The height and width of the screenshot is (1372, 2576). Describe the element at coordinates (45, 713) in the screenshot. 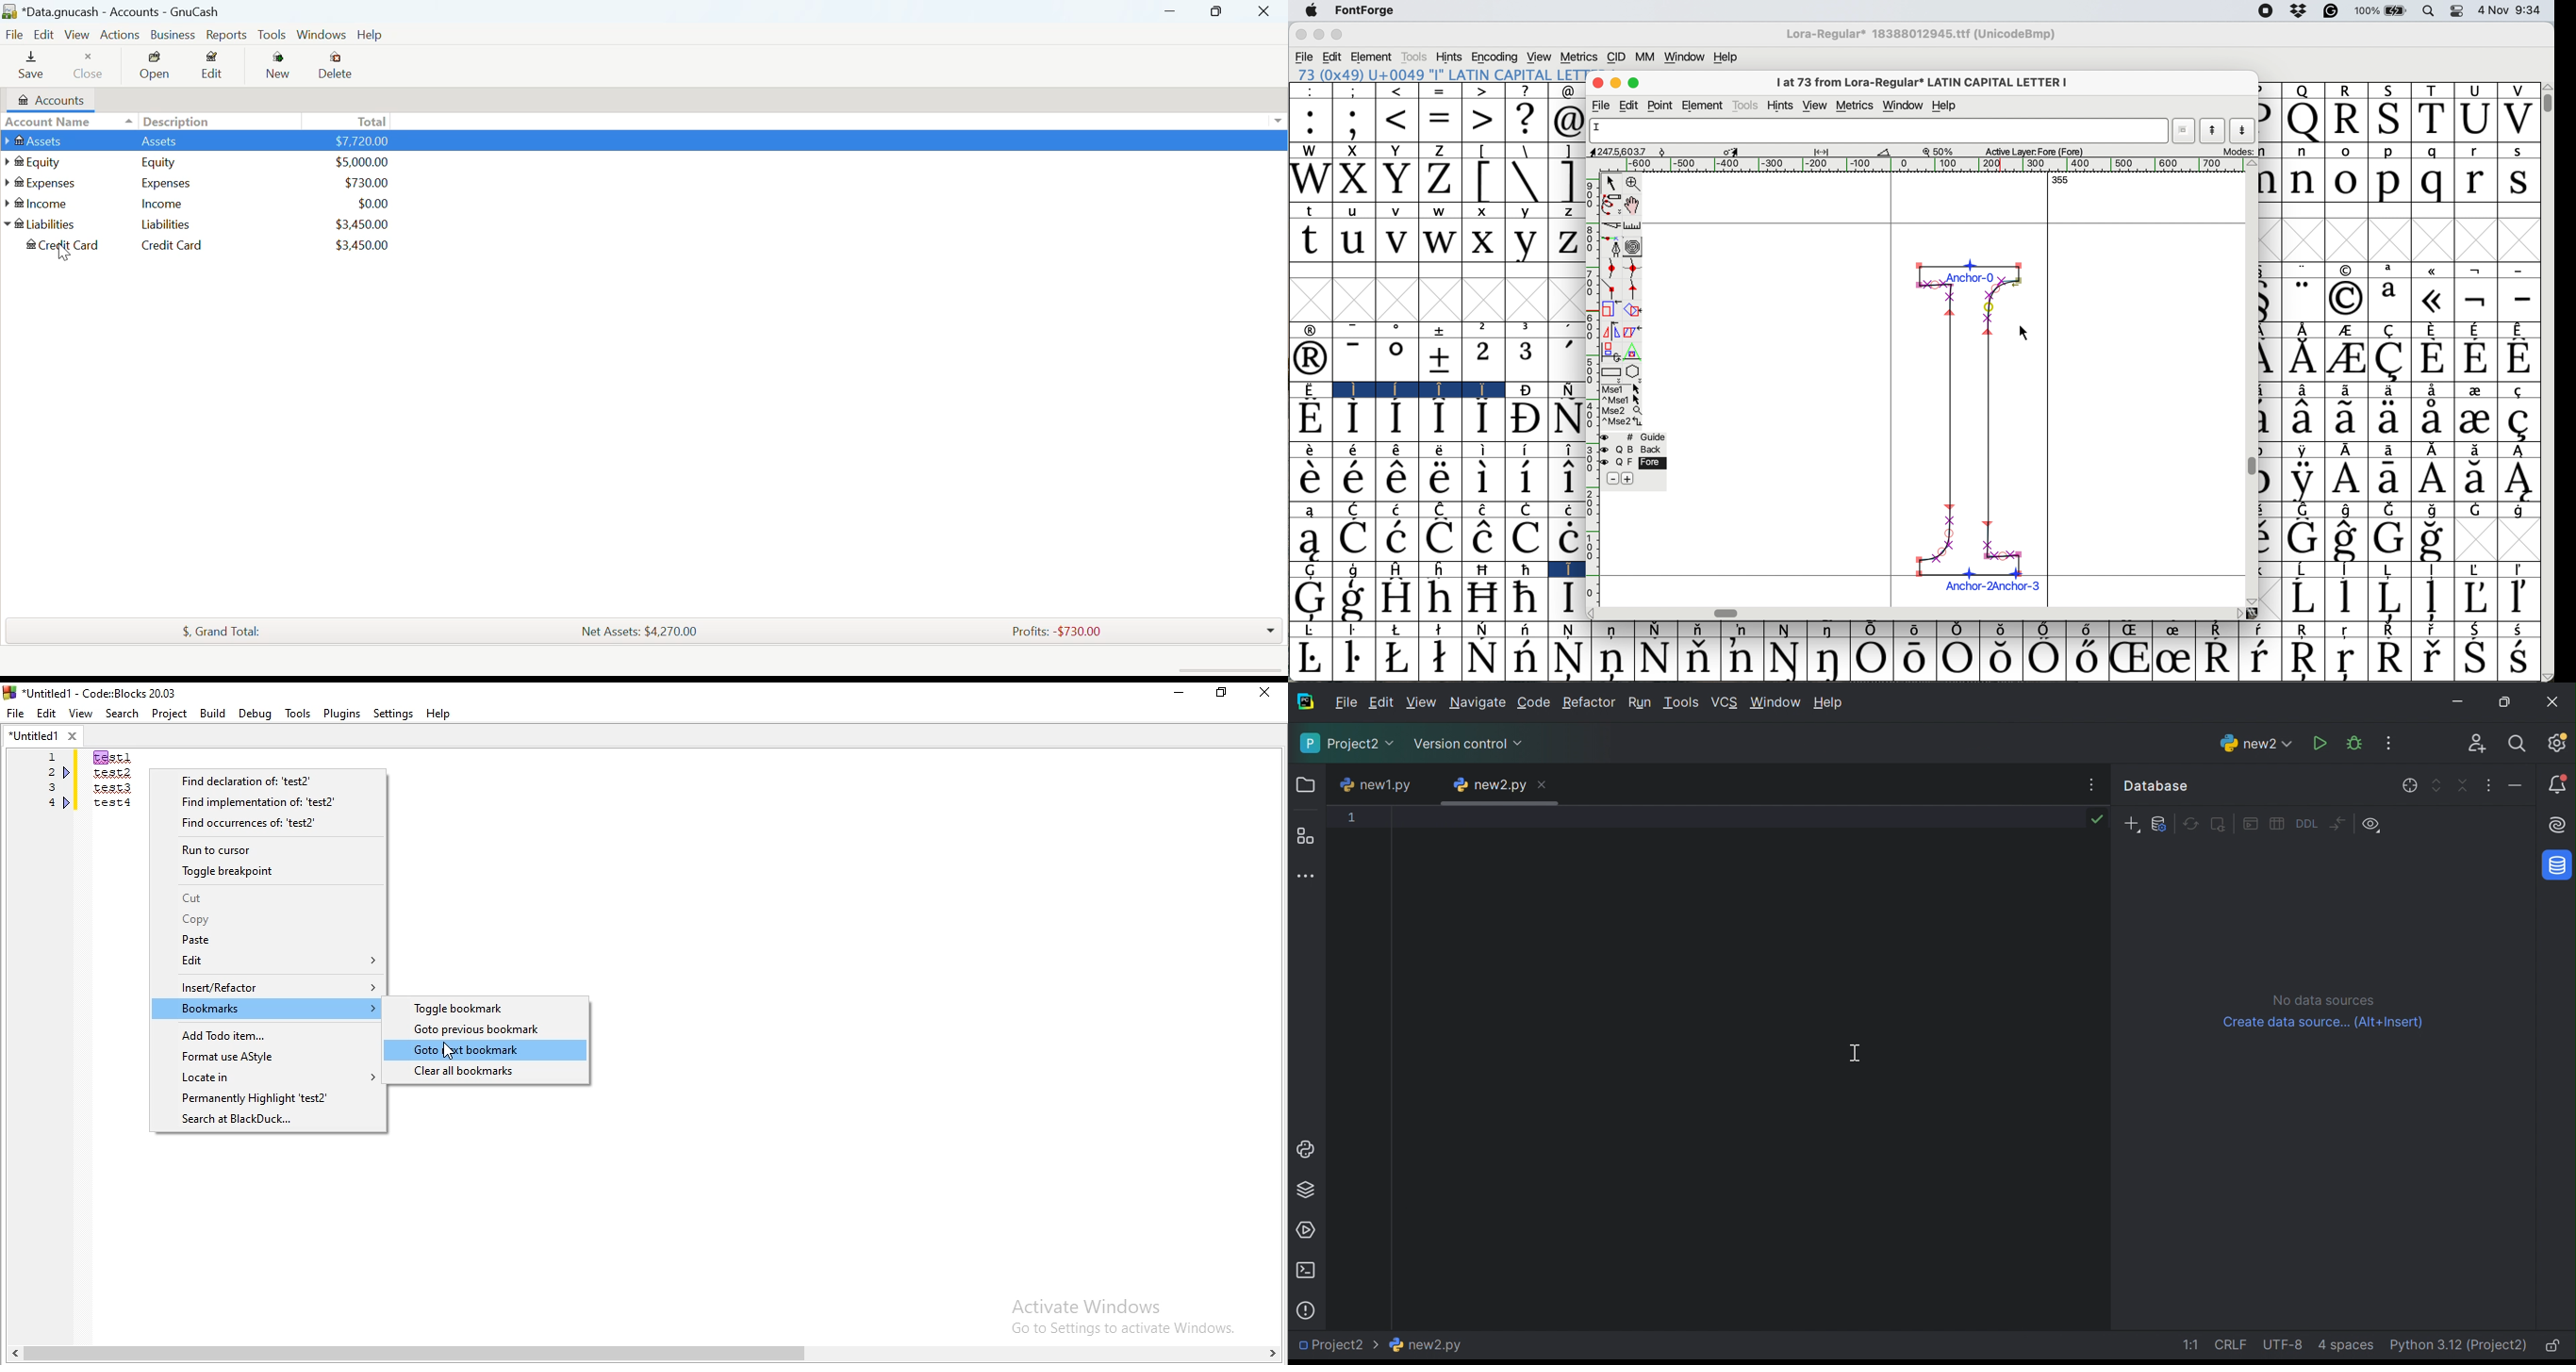

I see `Edit ` at that location.